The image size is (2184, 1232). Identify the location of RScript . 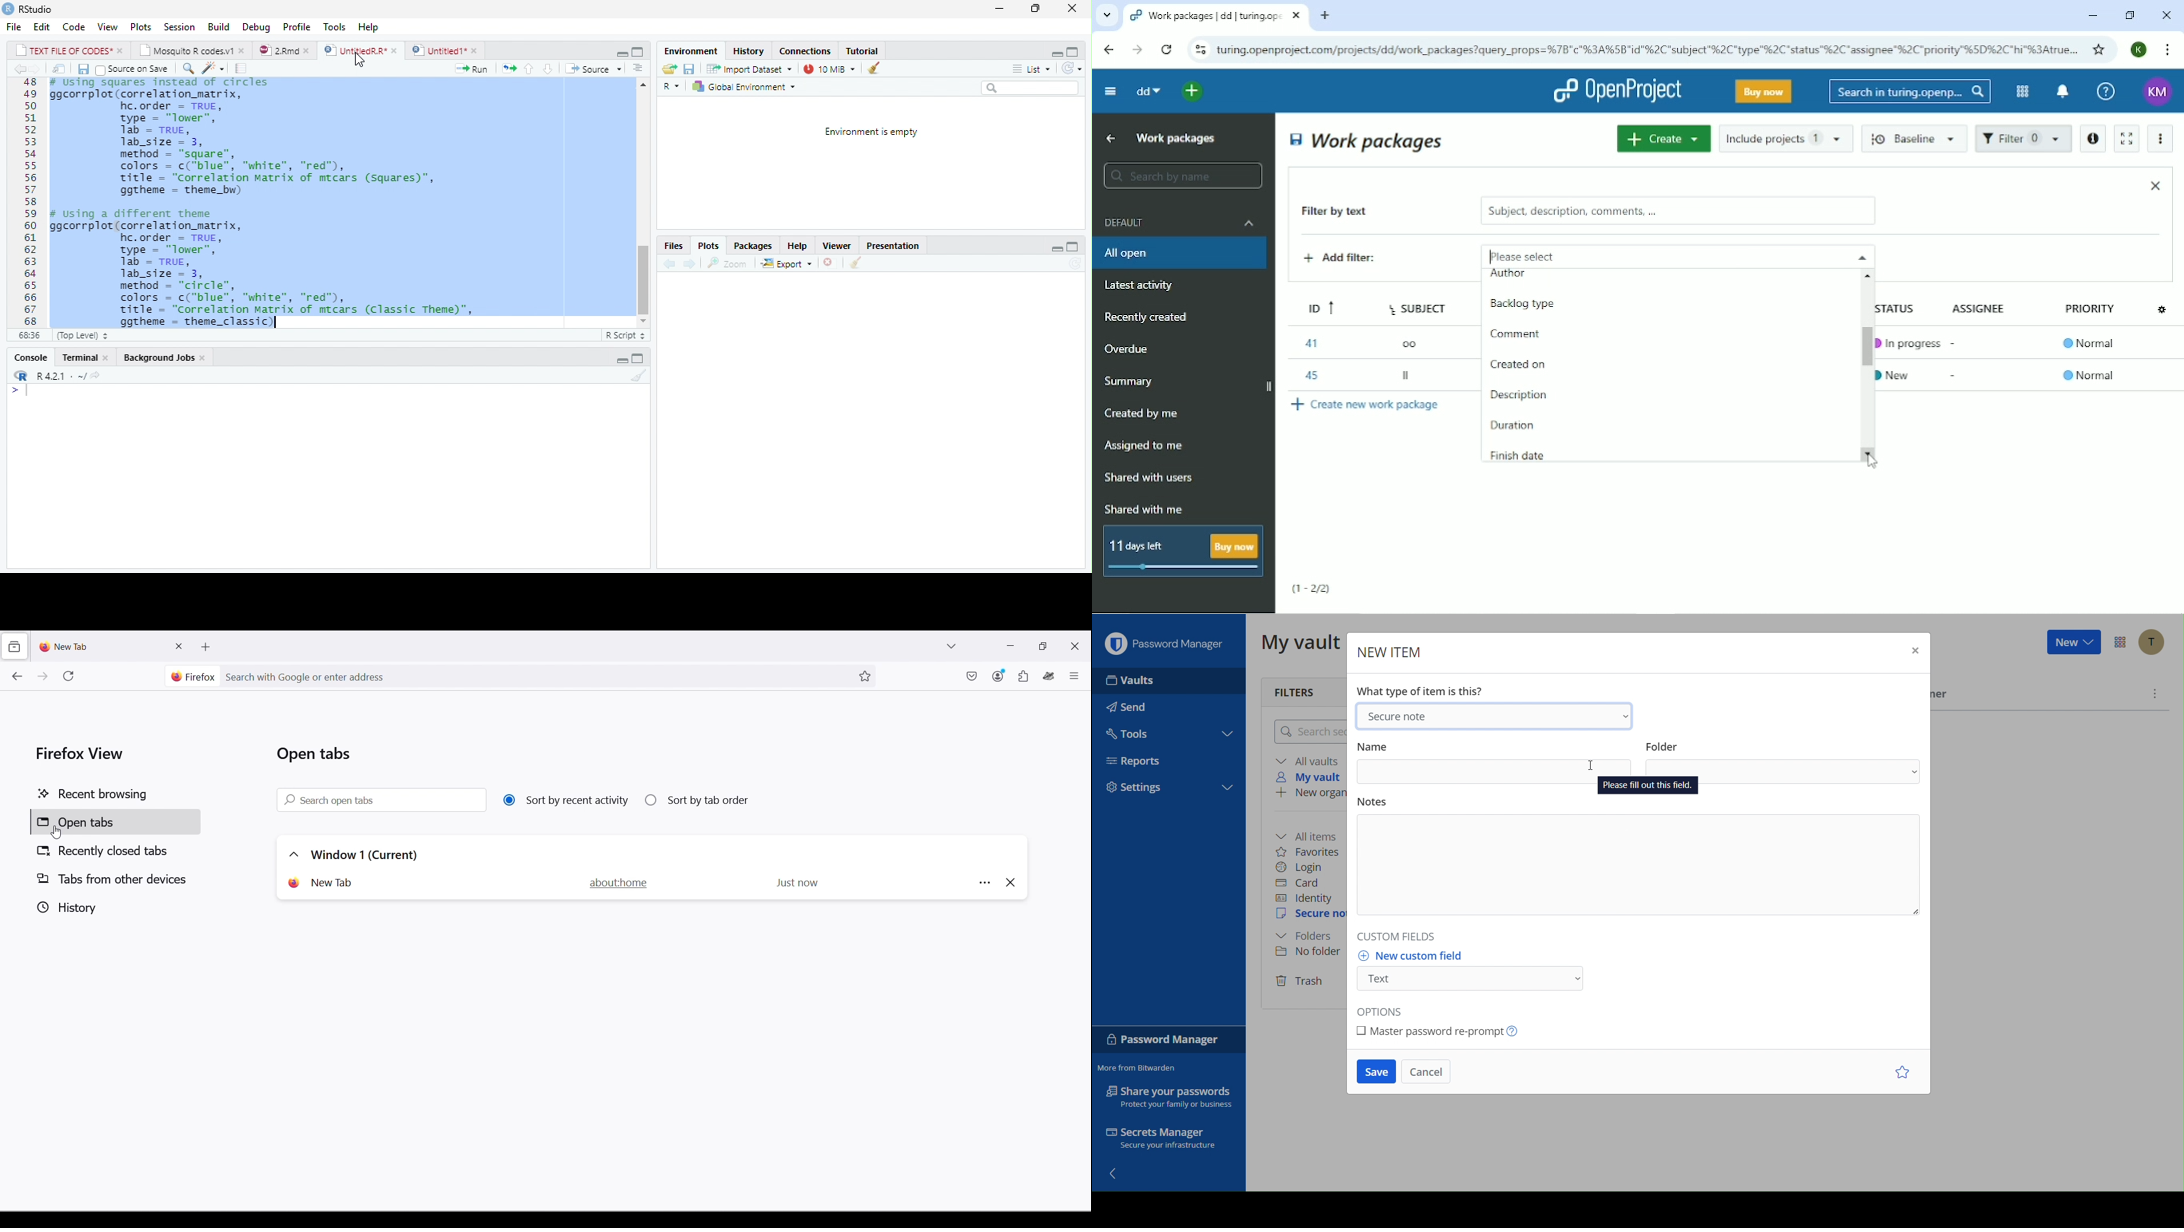
(624, 337).